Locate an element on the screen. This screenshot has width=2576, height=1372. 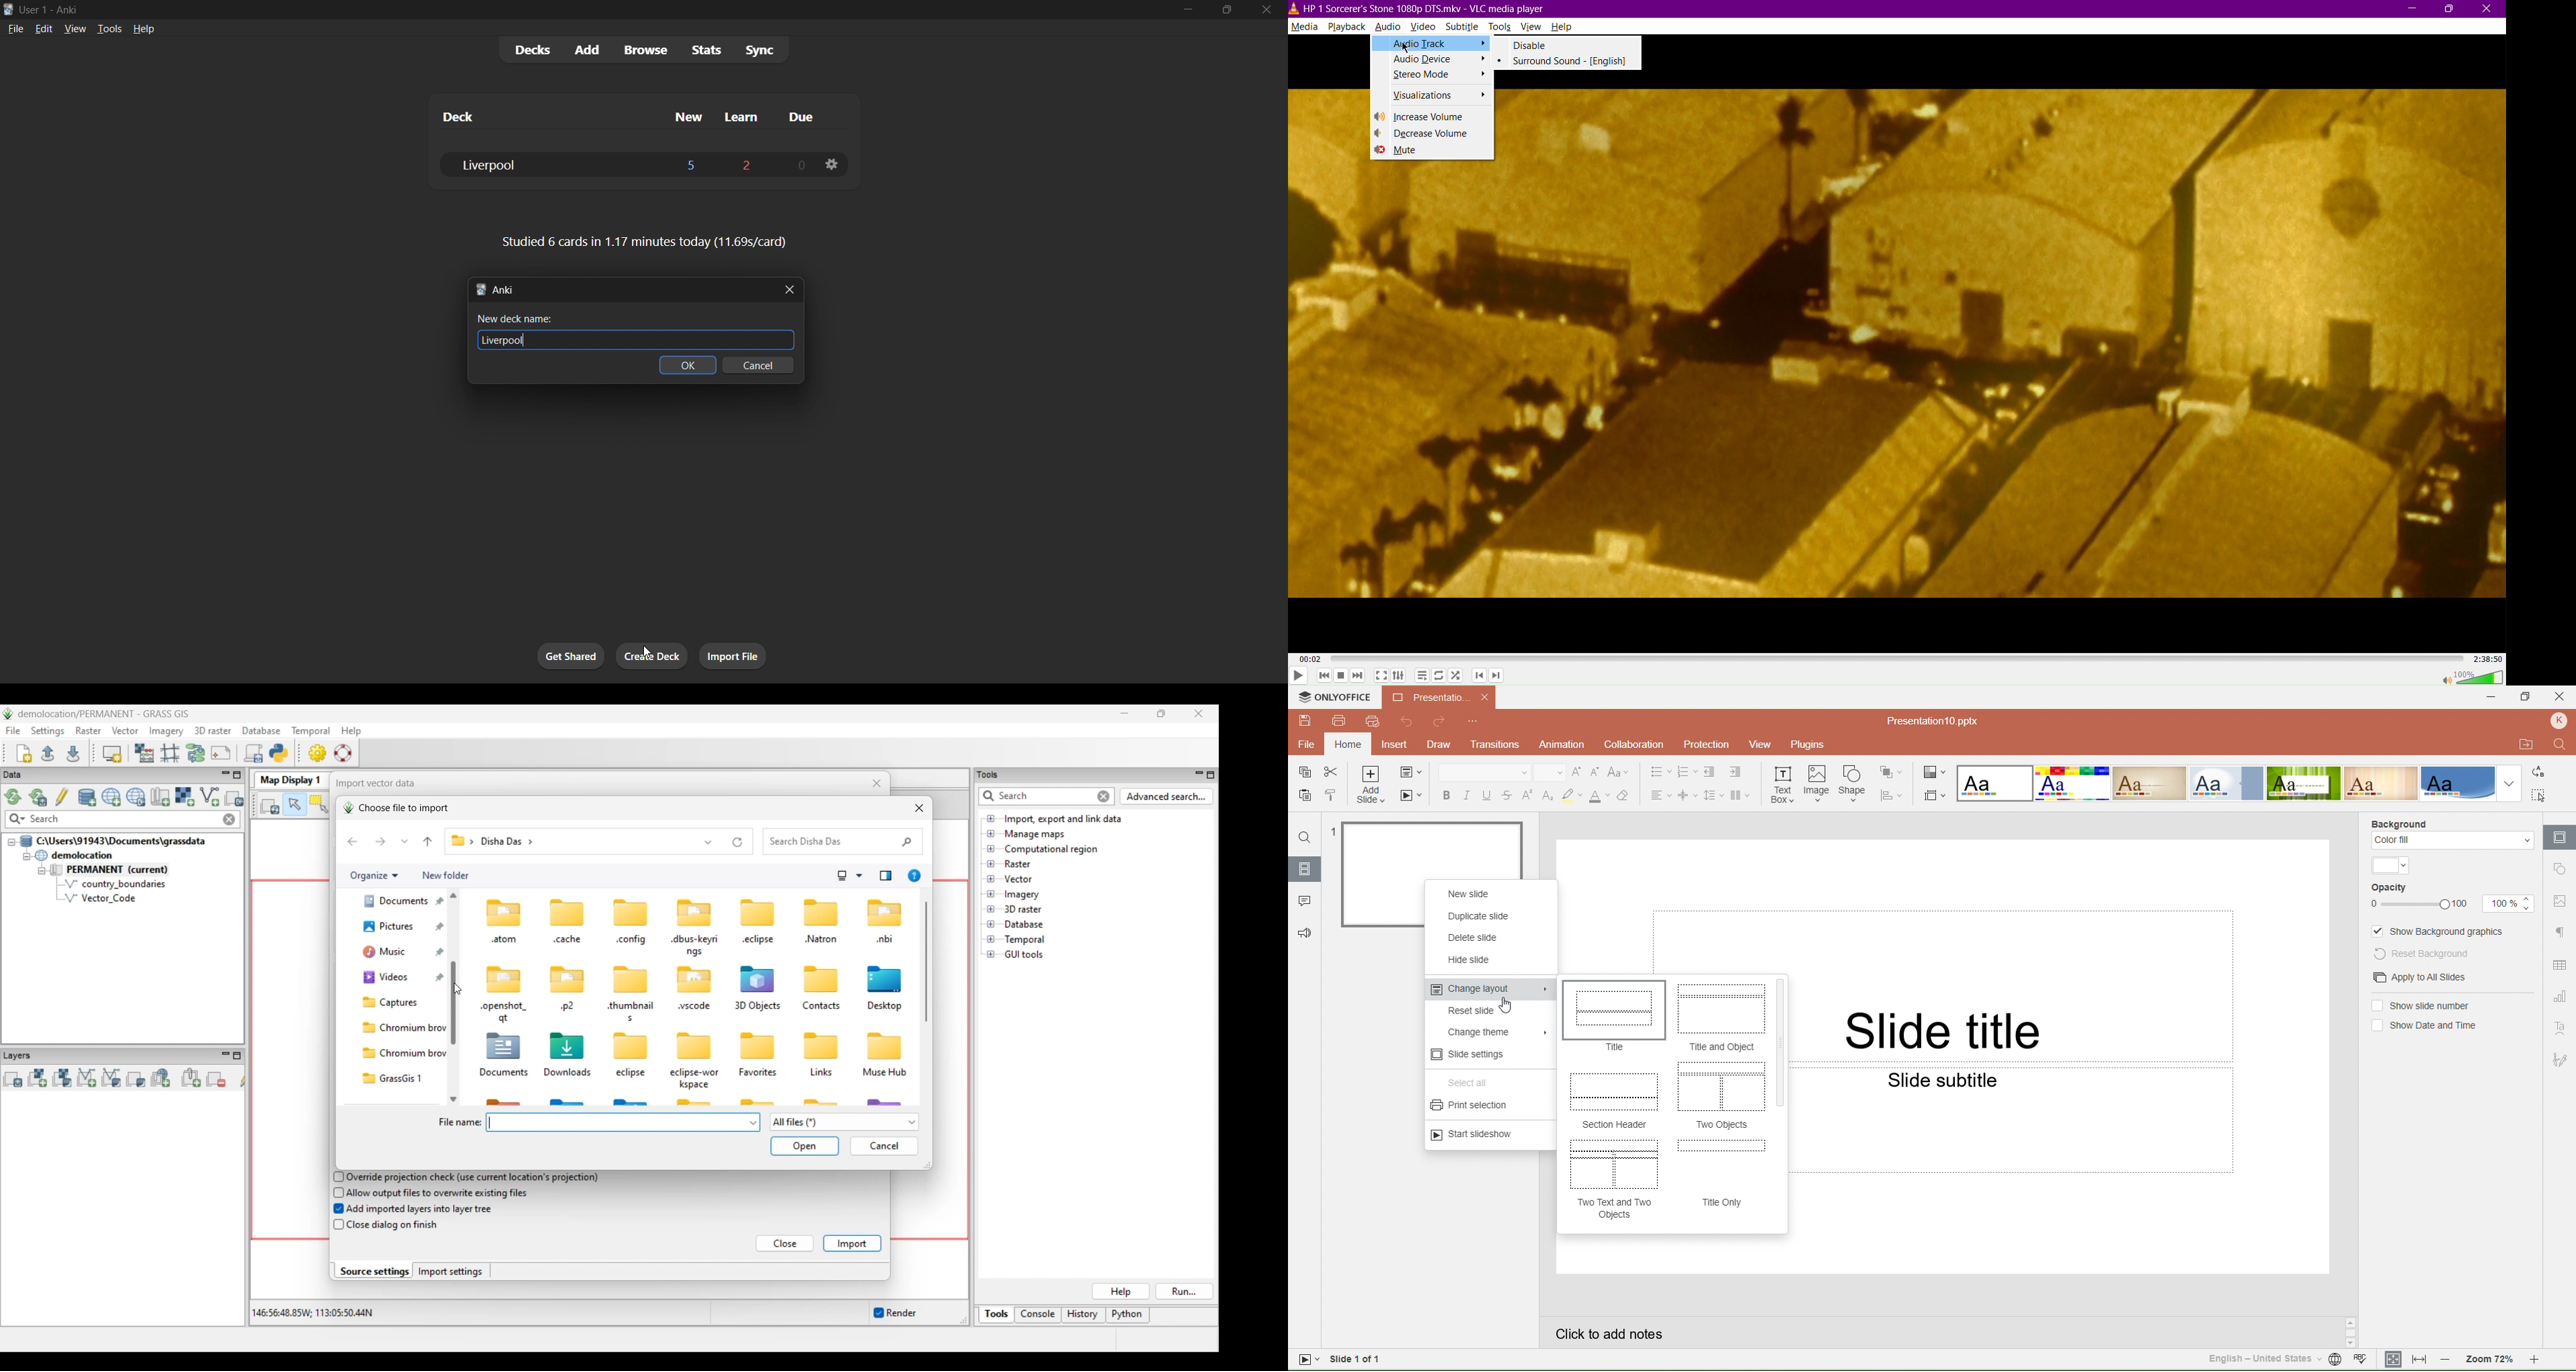
title bar is located at coordinates (569, 10).